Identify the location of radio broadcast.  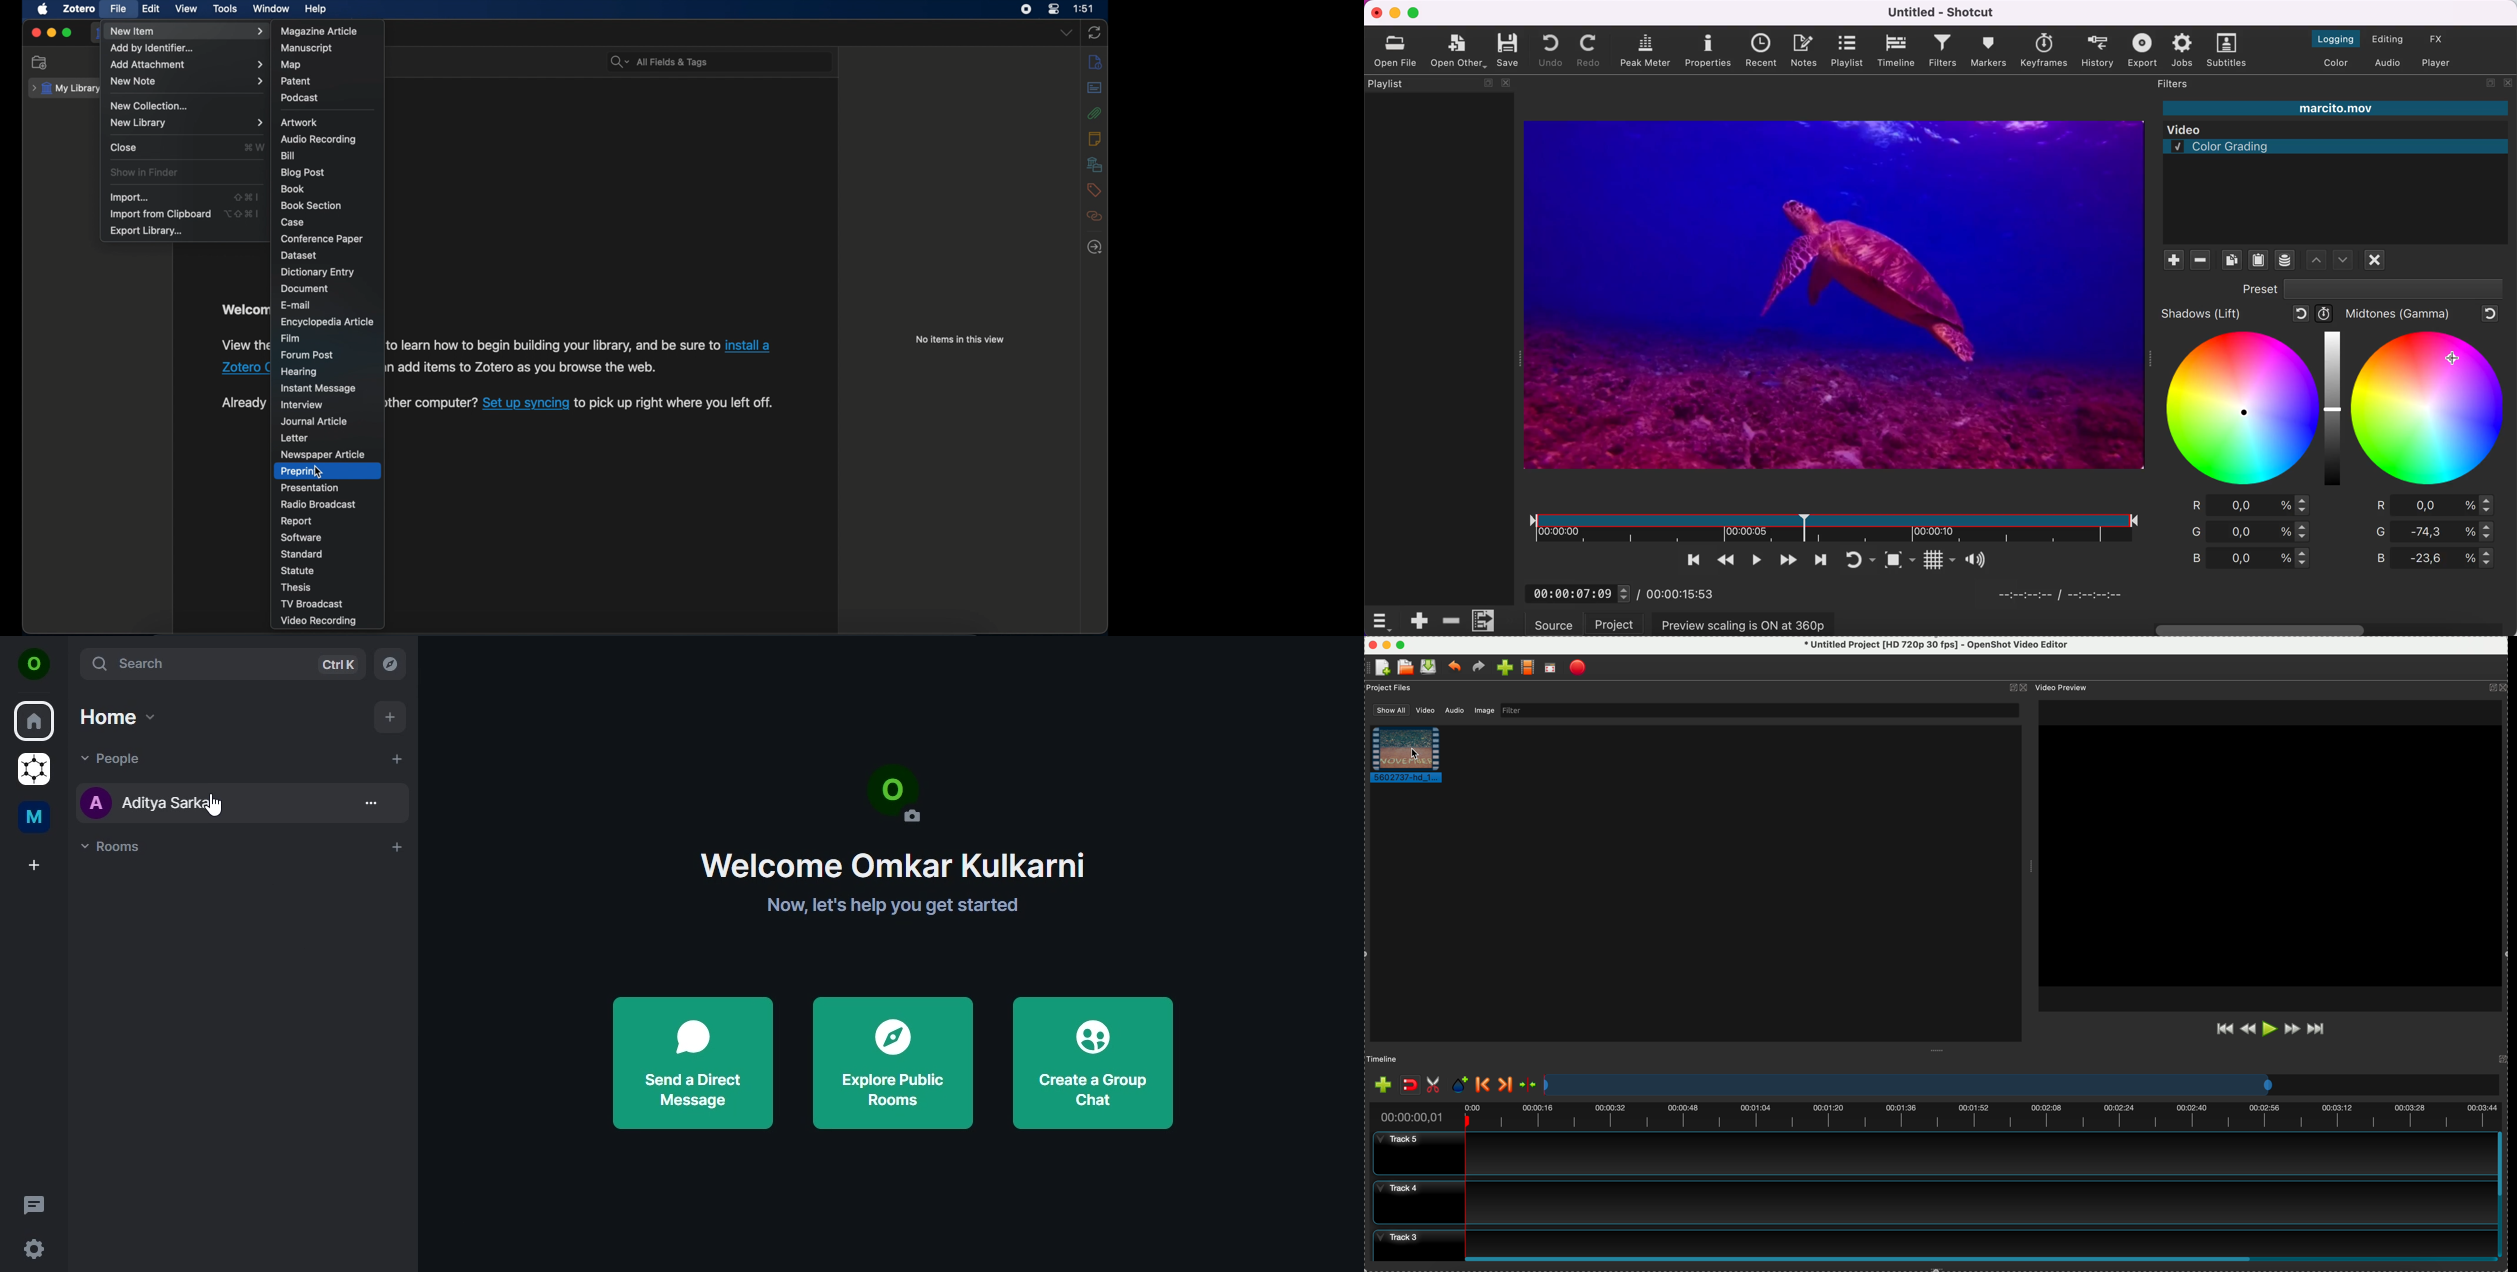
(321, 504).